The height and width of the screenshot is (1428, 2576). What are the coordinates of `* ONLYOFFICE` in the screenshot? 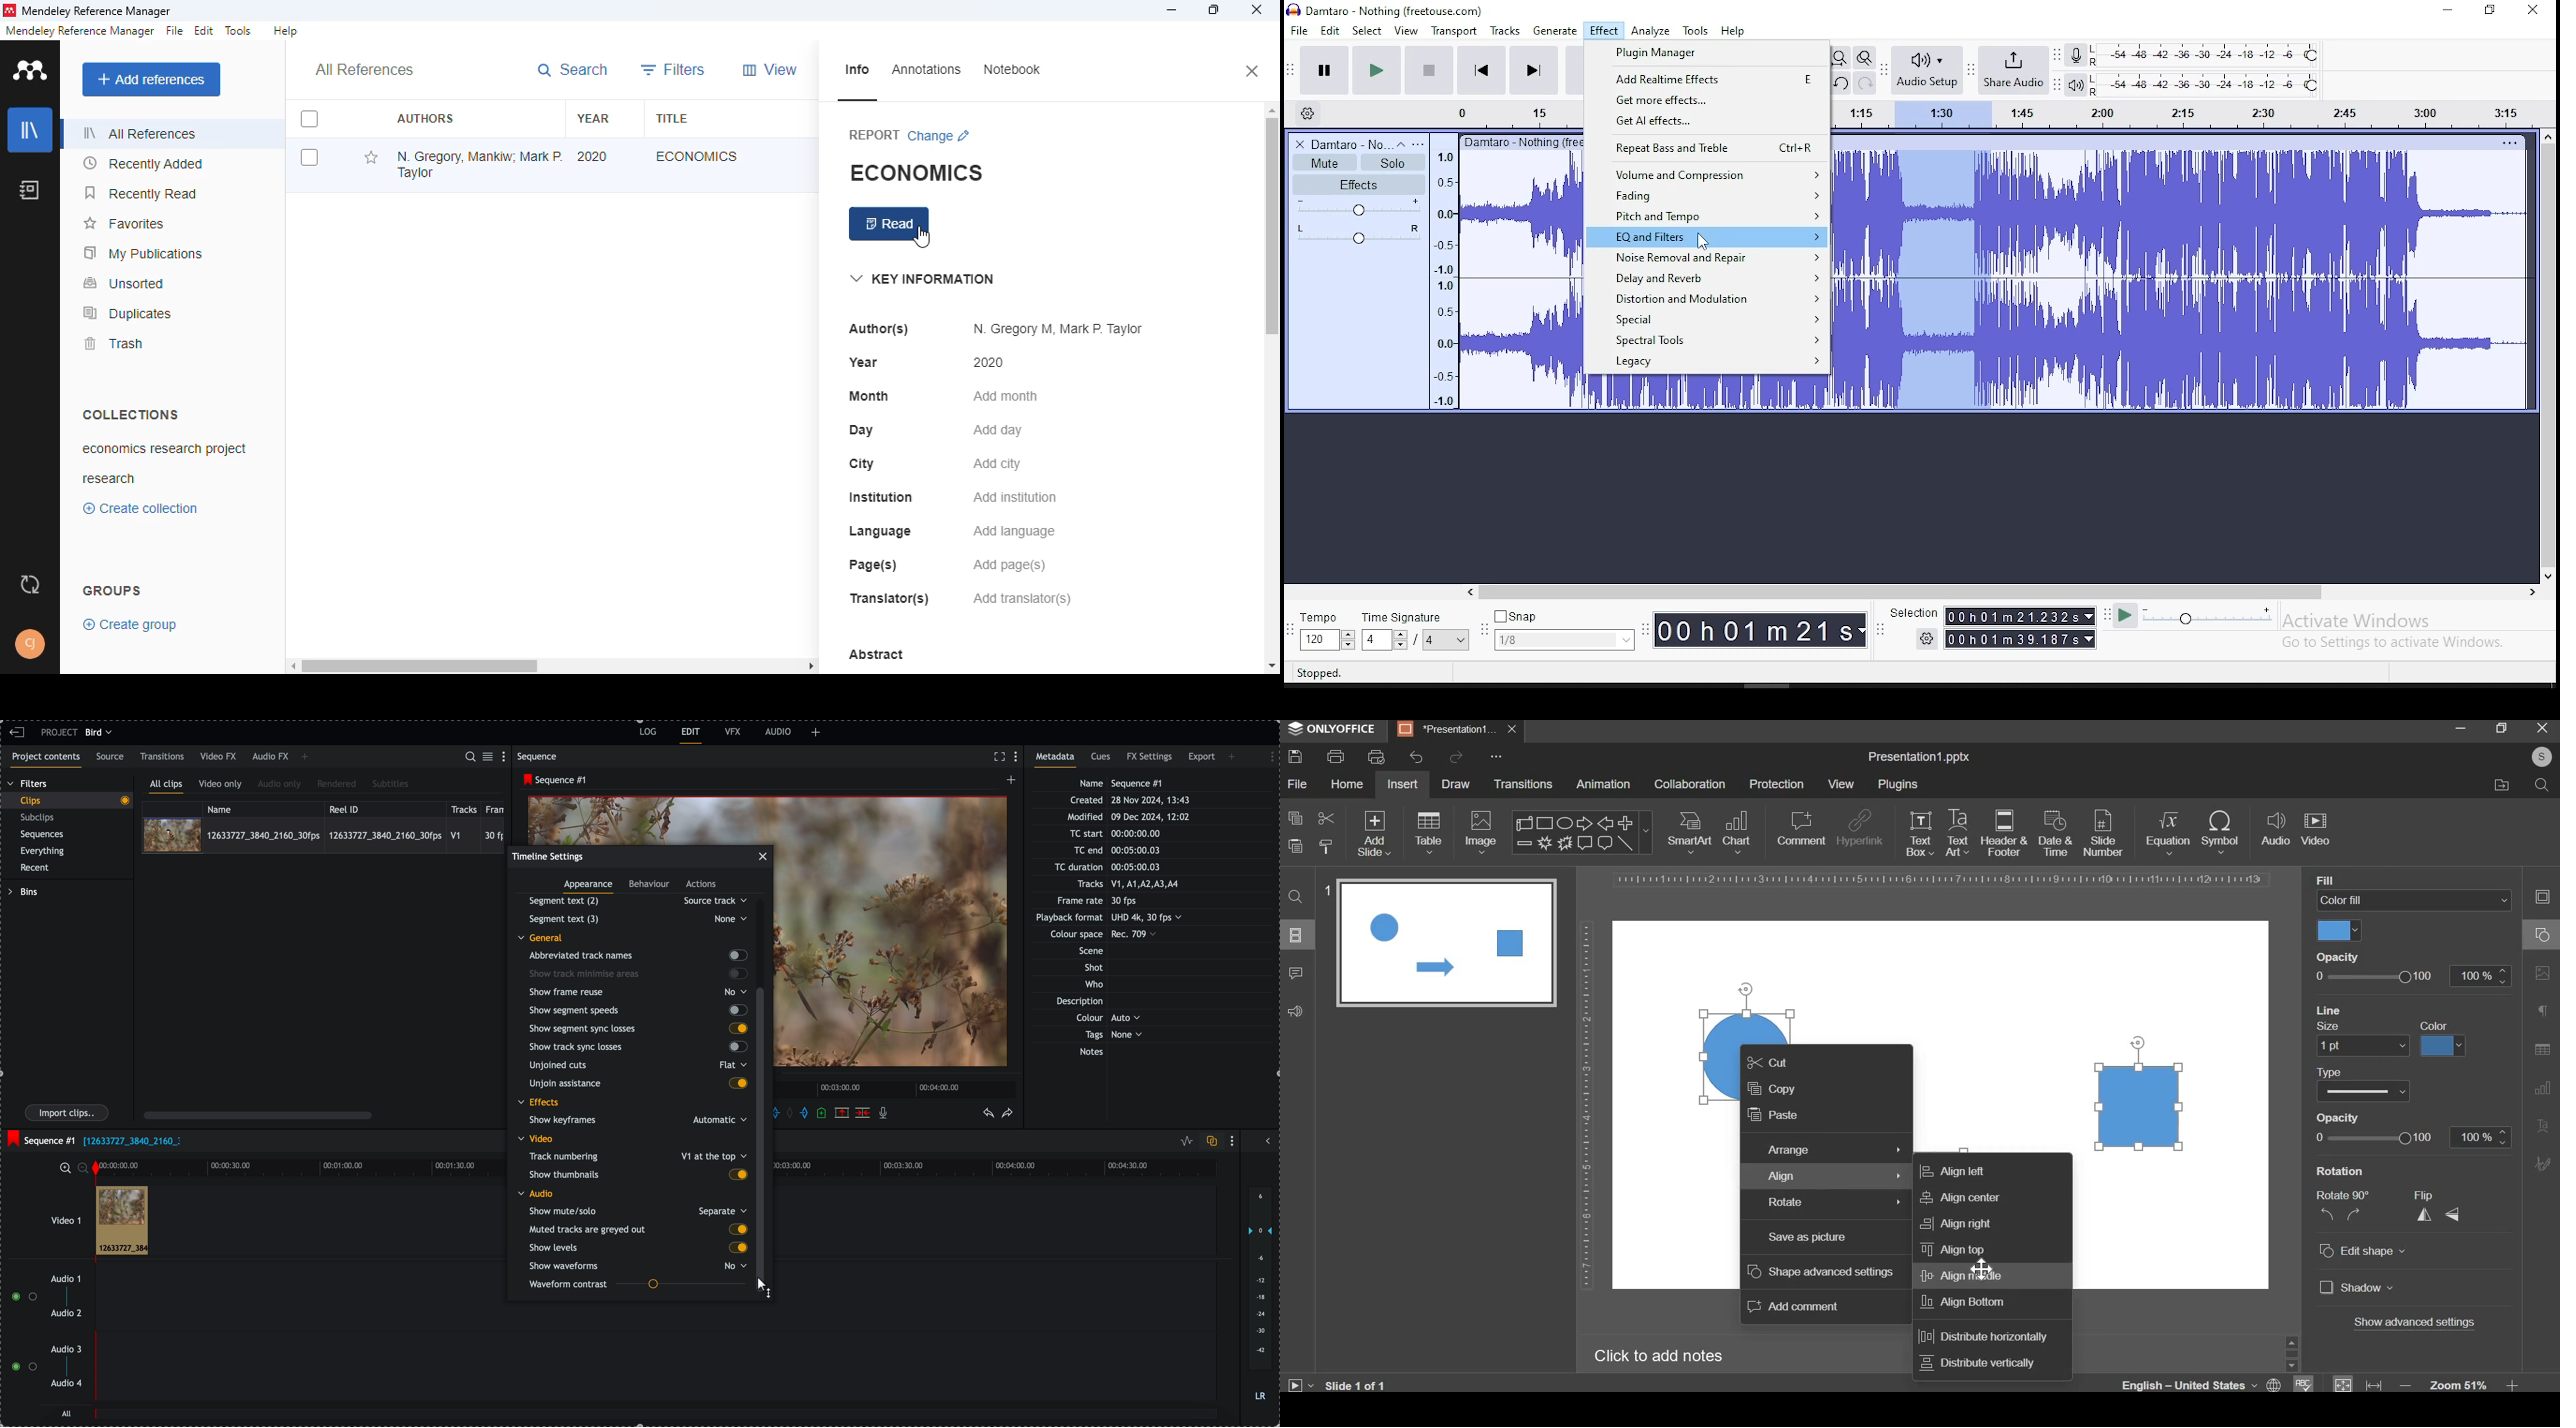 It's located at (1332, 729).